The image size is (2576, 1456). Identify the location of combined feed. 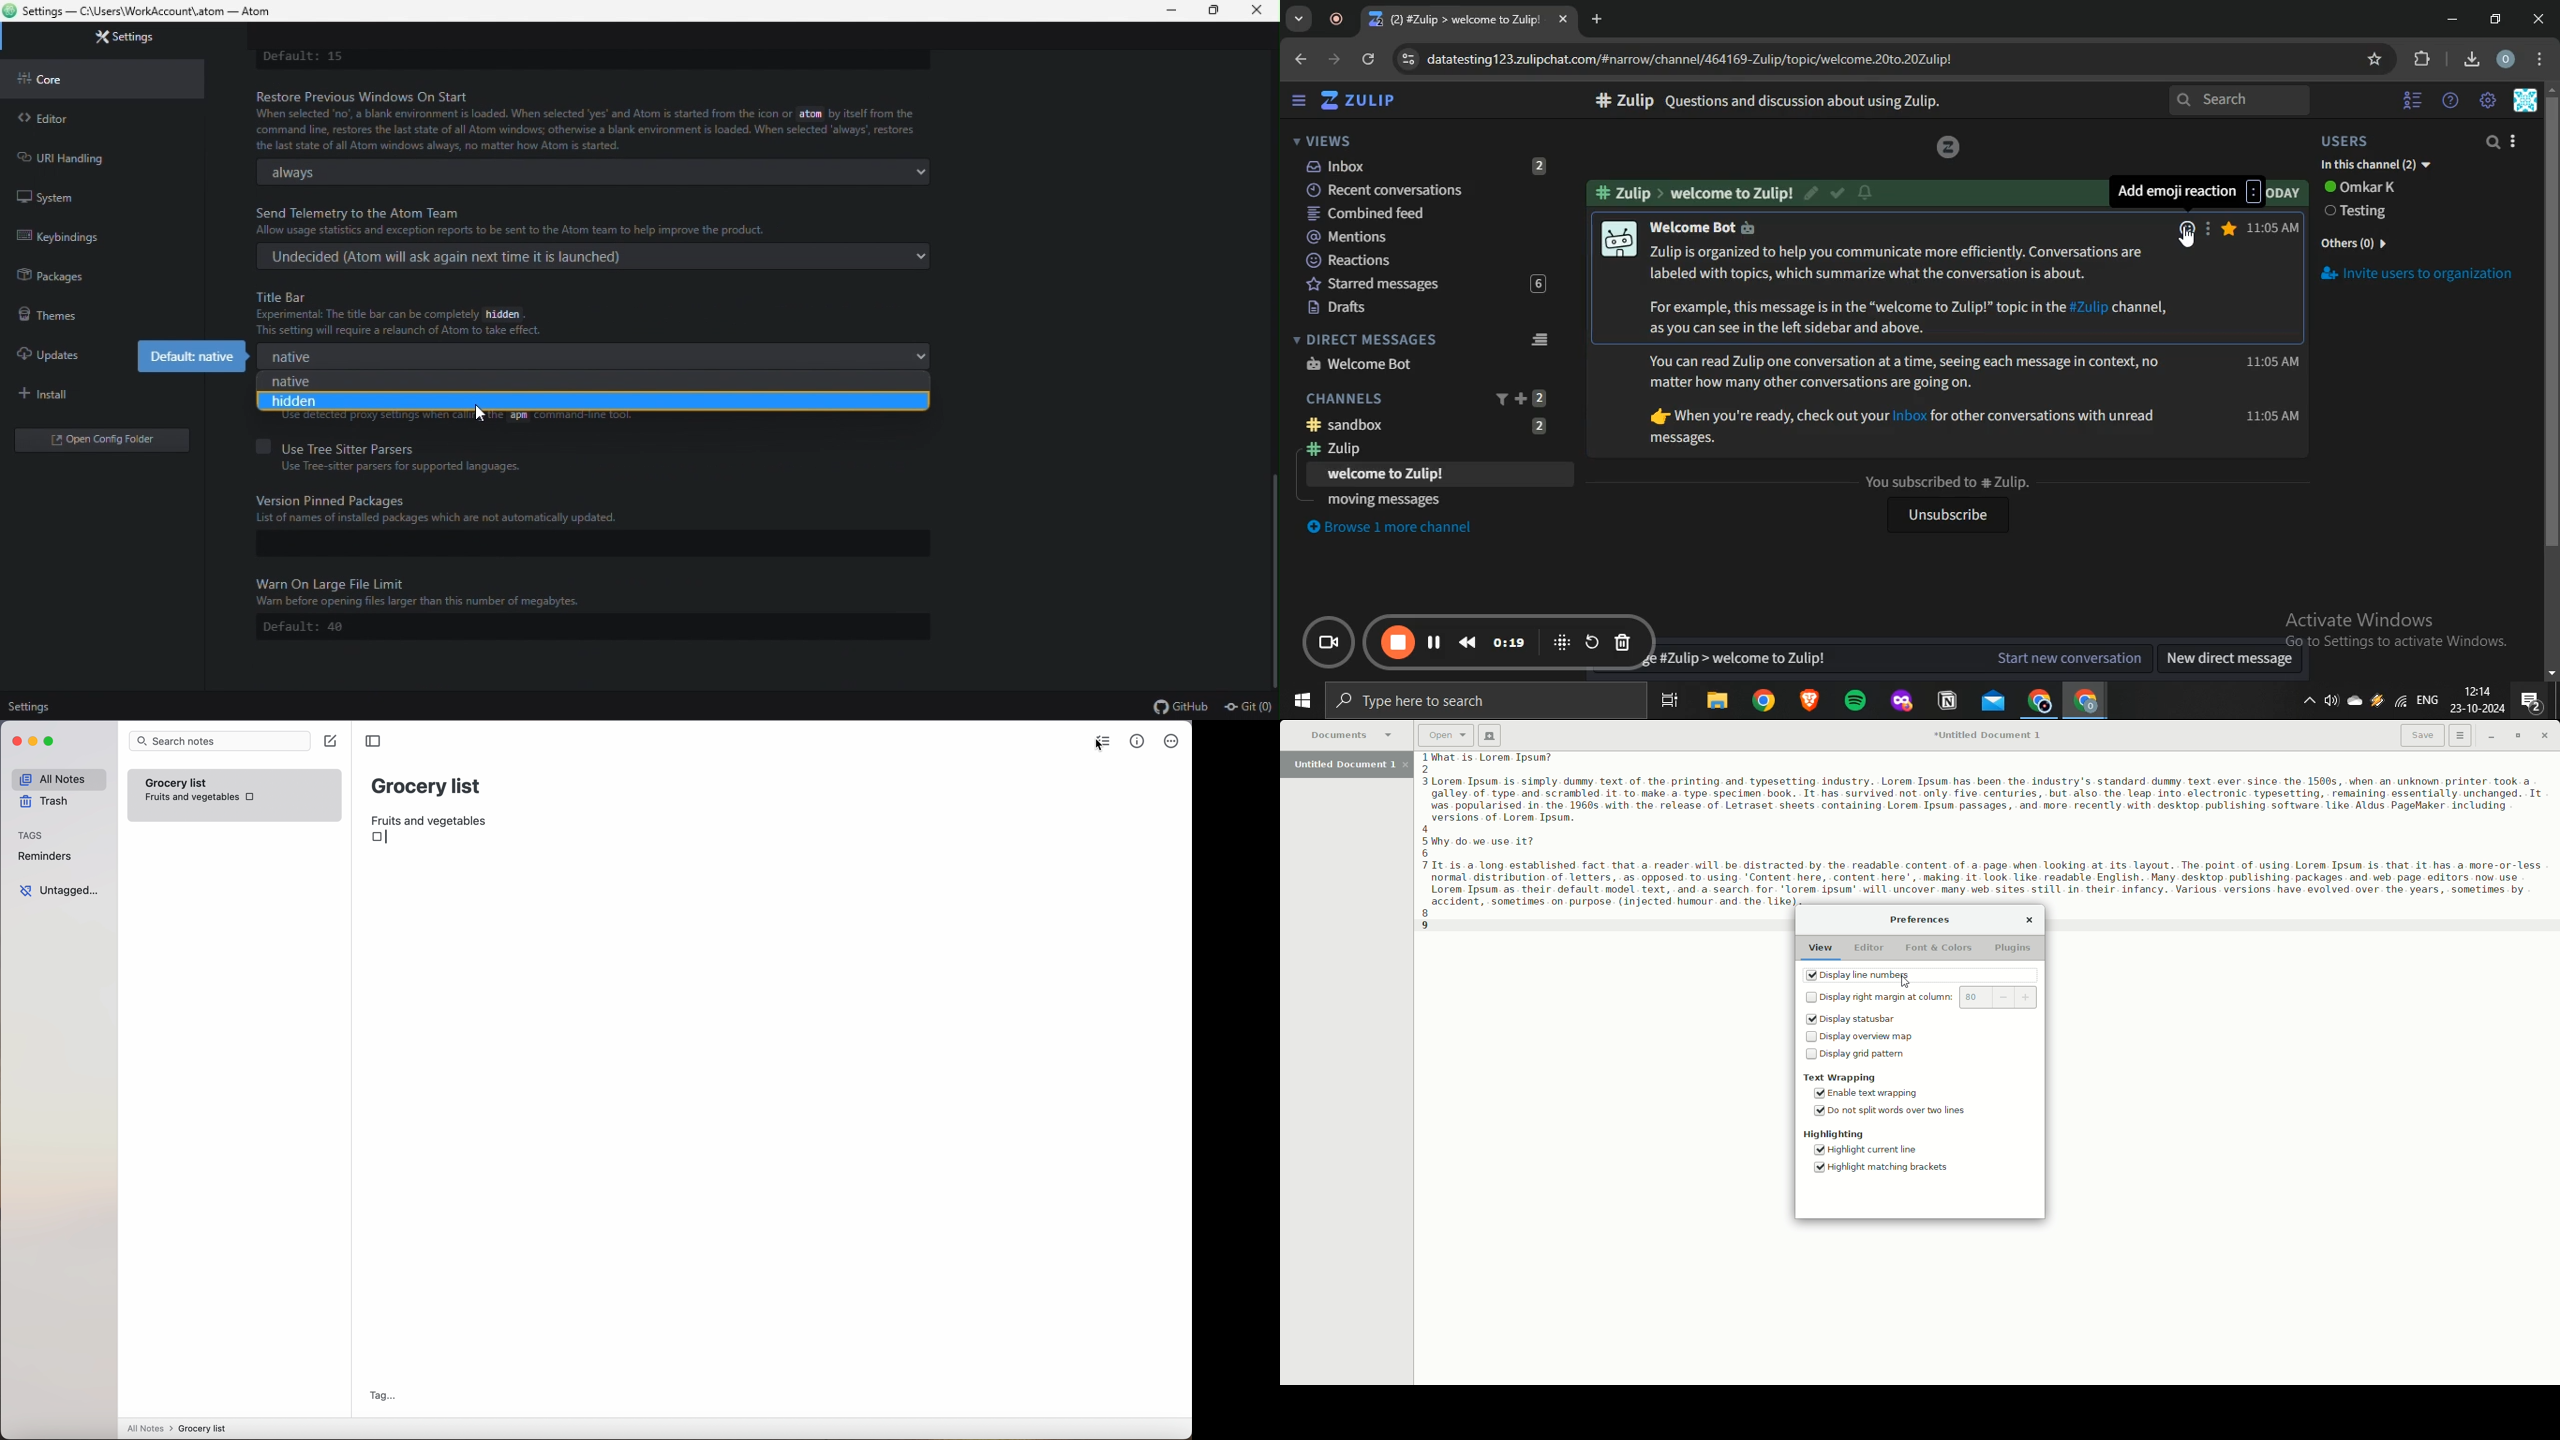
(1425, 215).